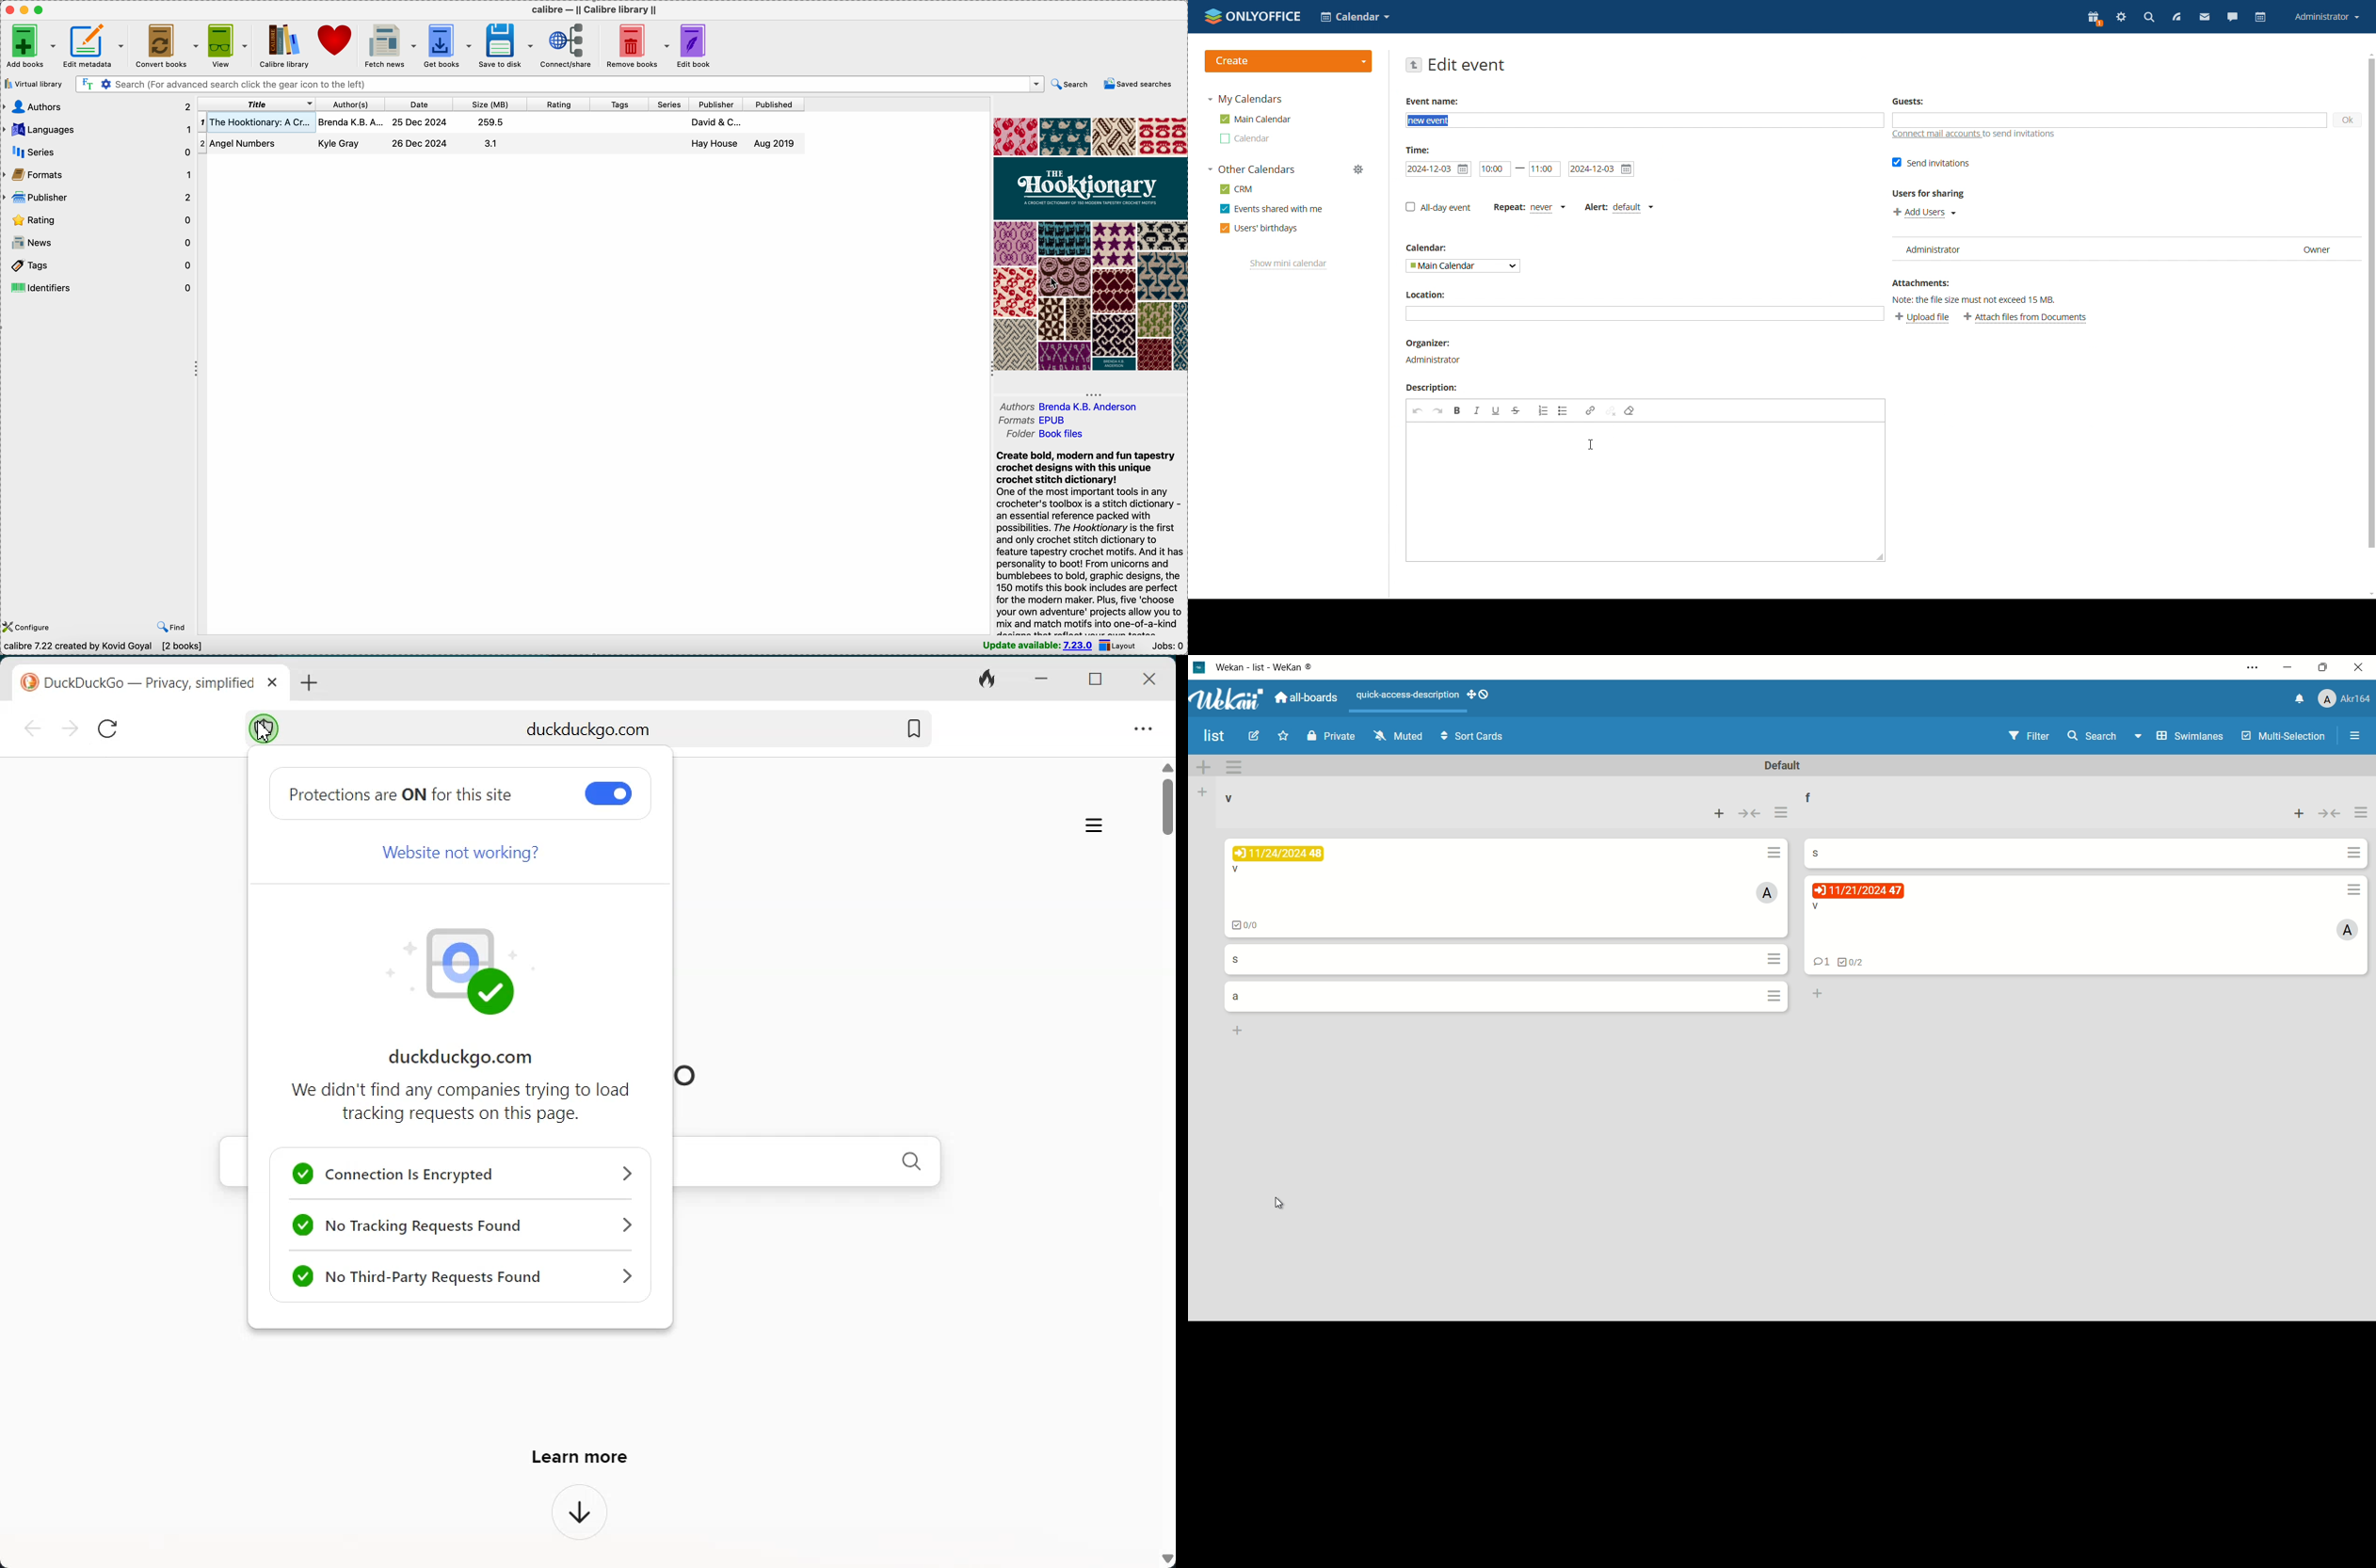 The height and width of the screenshot is (1568, 2380). I want to click on card actions, so click(2354, 890).